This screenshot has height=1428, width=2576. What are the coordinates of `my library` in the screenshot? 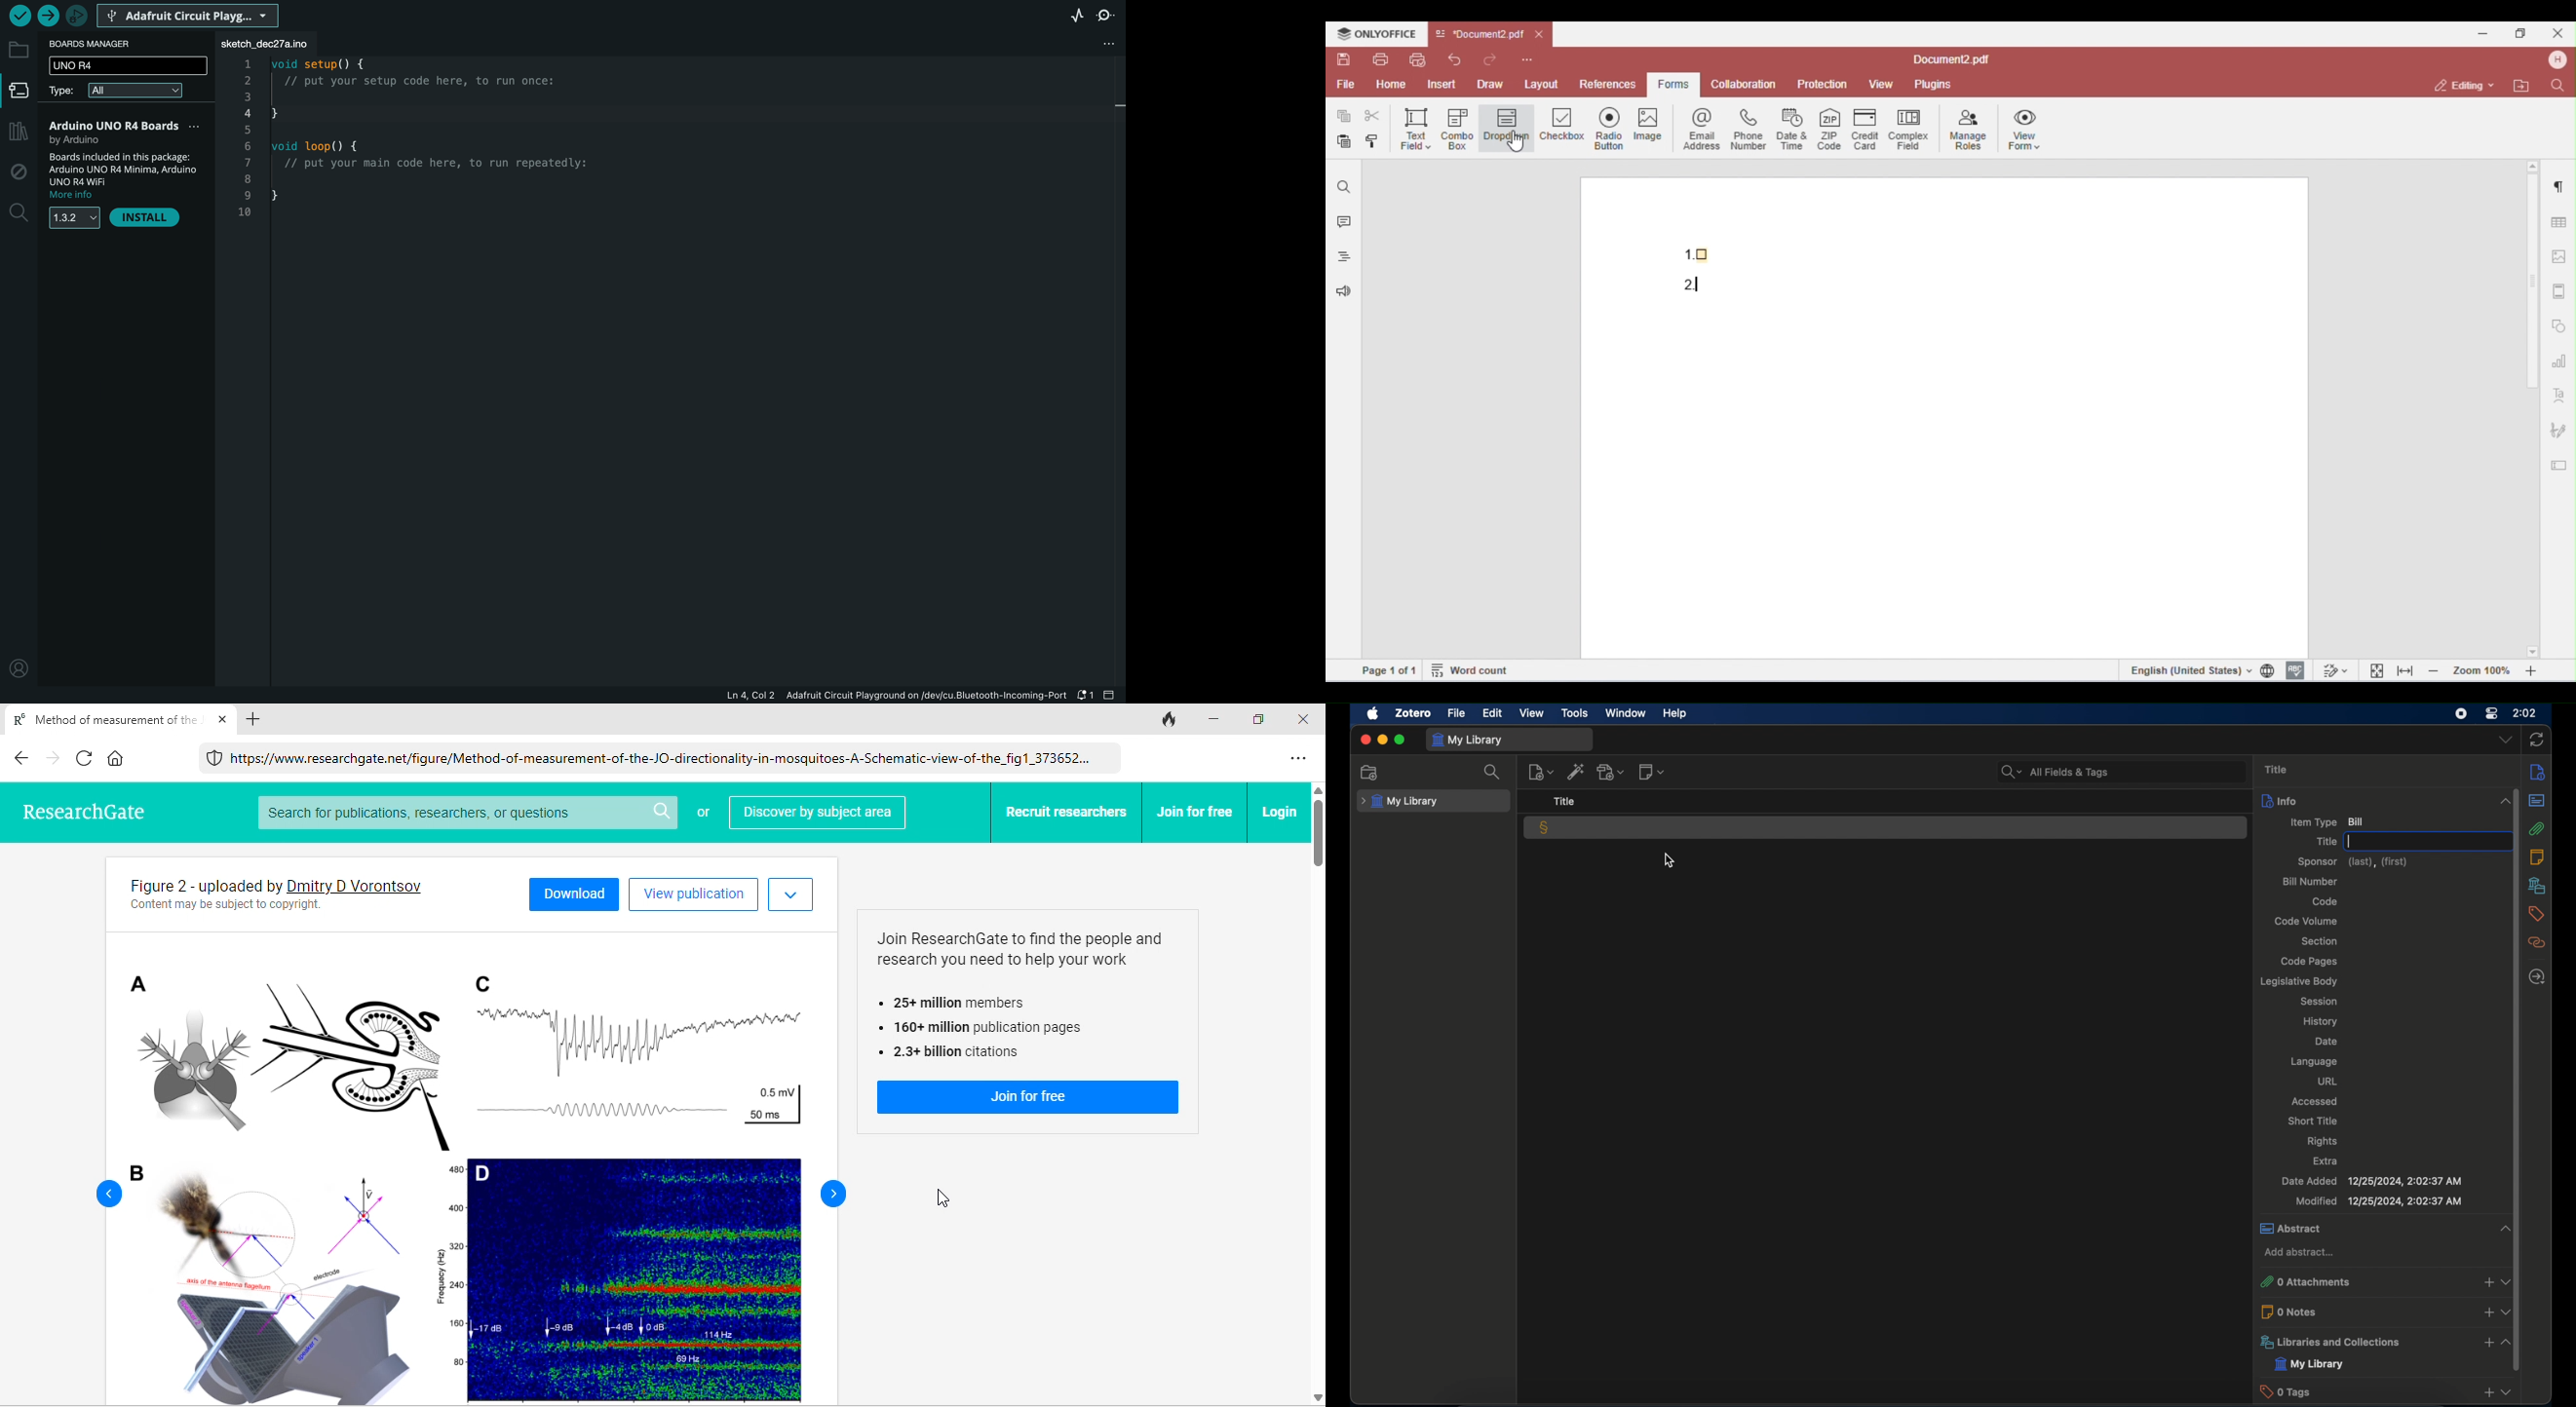 It's located at (2310, 1365).